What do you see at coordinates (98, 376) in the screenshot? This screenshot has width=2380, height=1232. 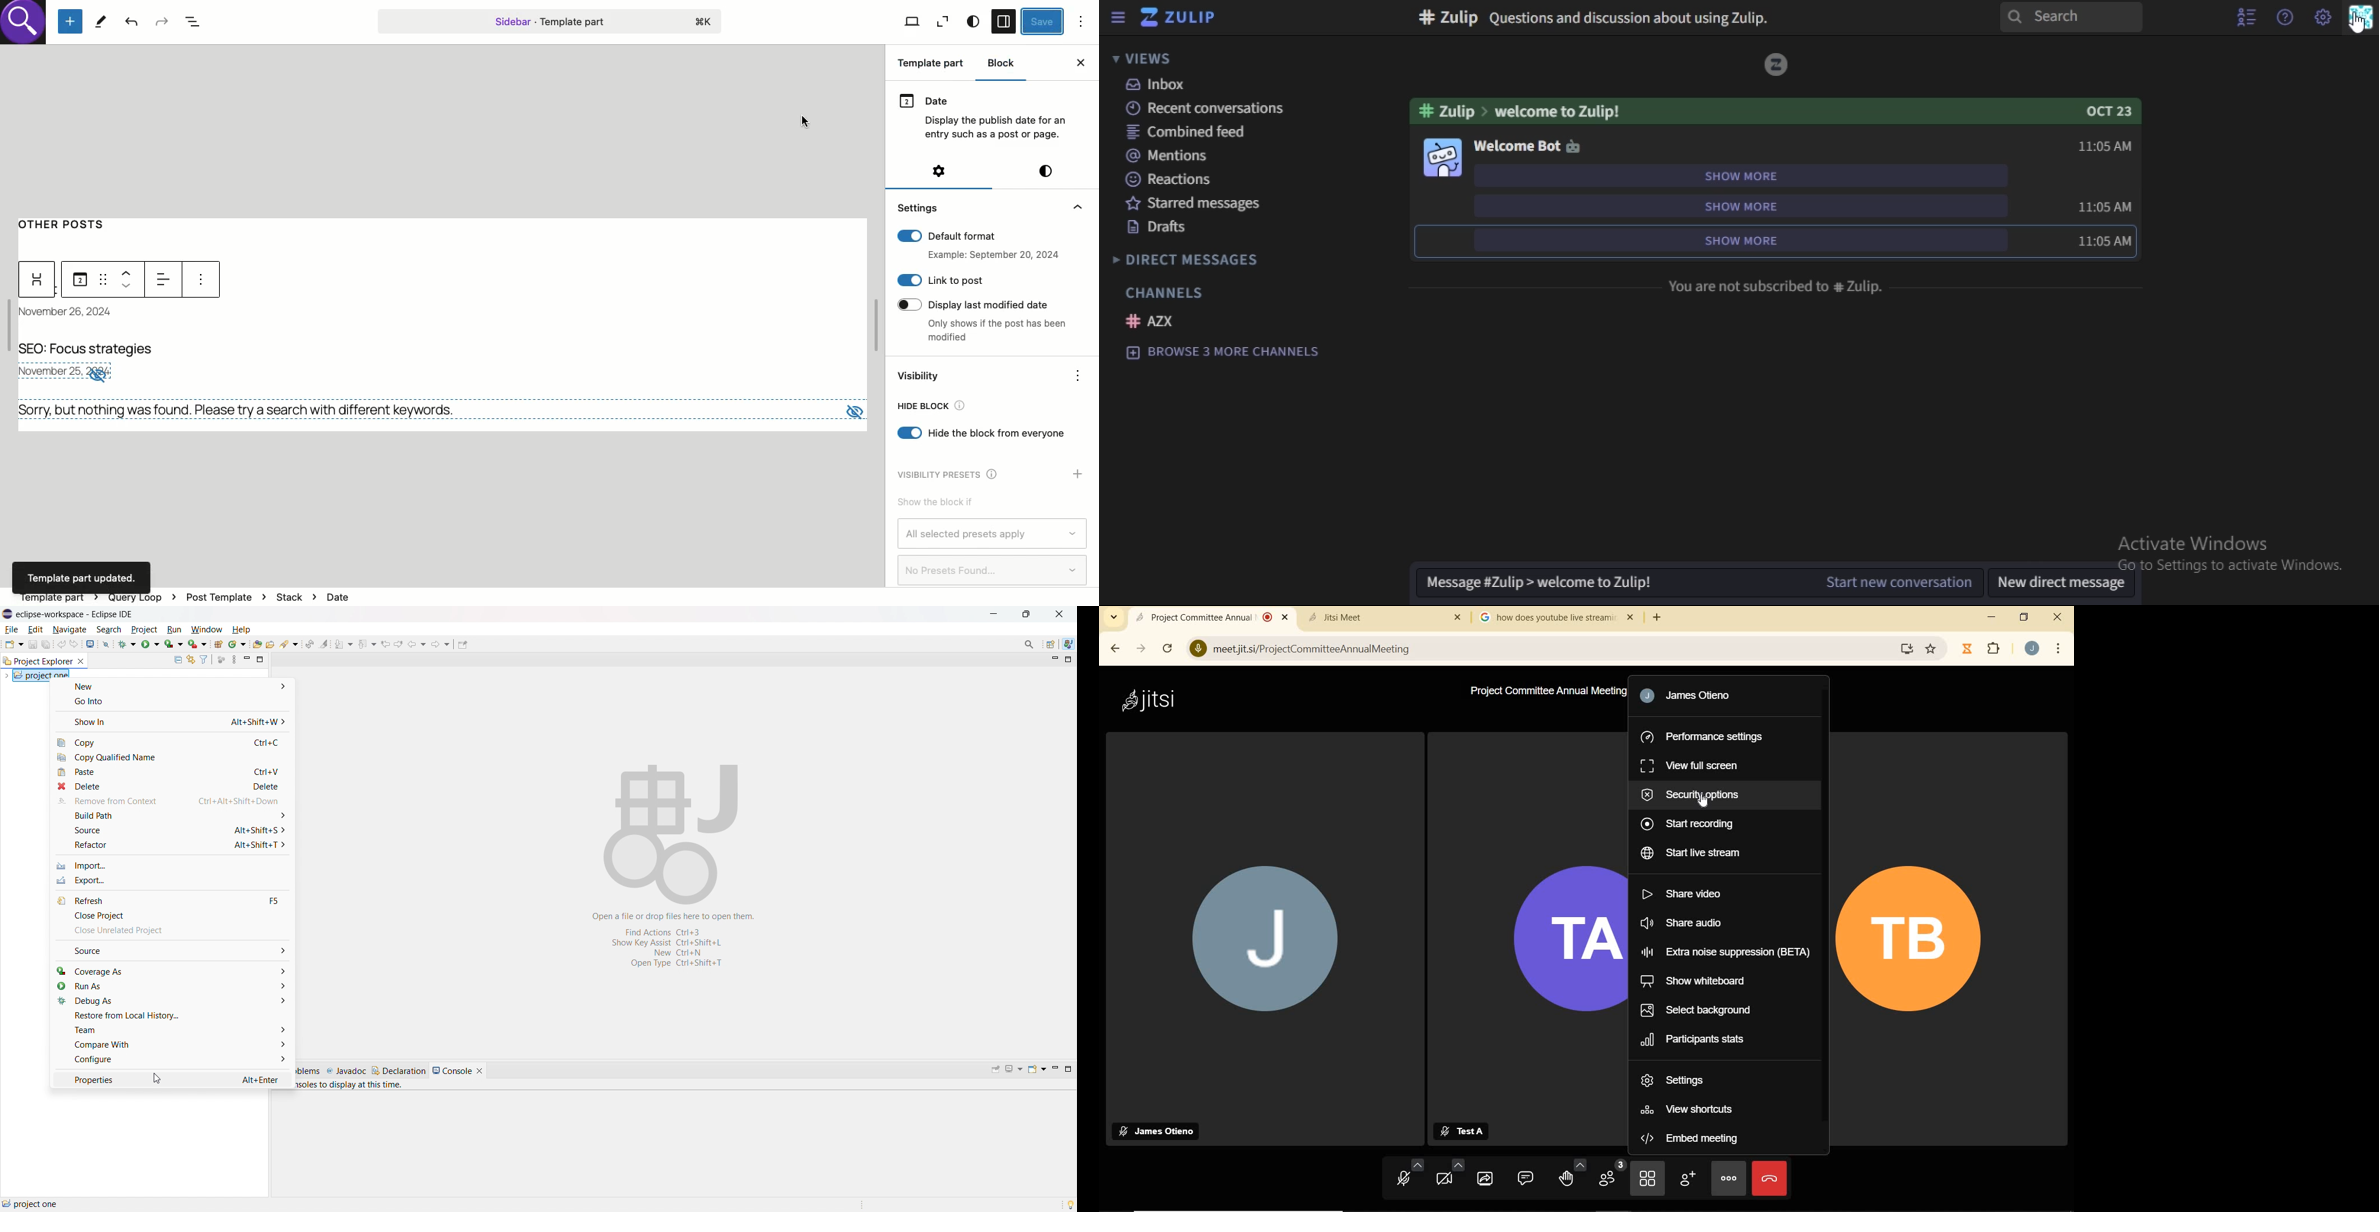 I see `no visibility` at bounding box center [98, 376].